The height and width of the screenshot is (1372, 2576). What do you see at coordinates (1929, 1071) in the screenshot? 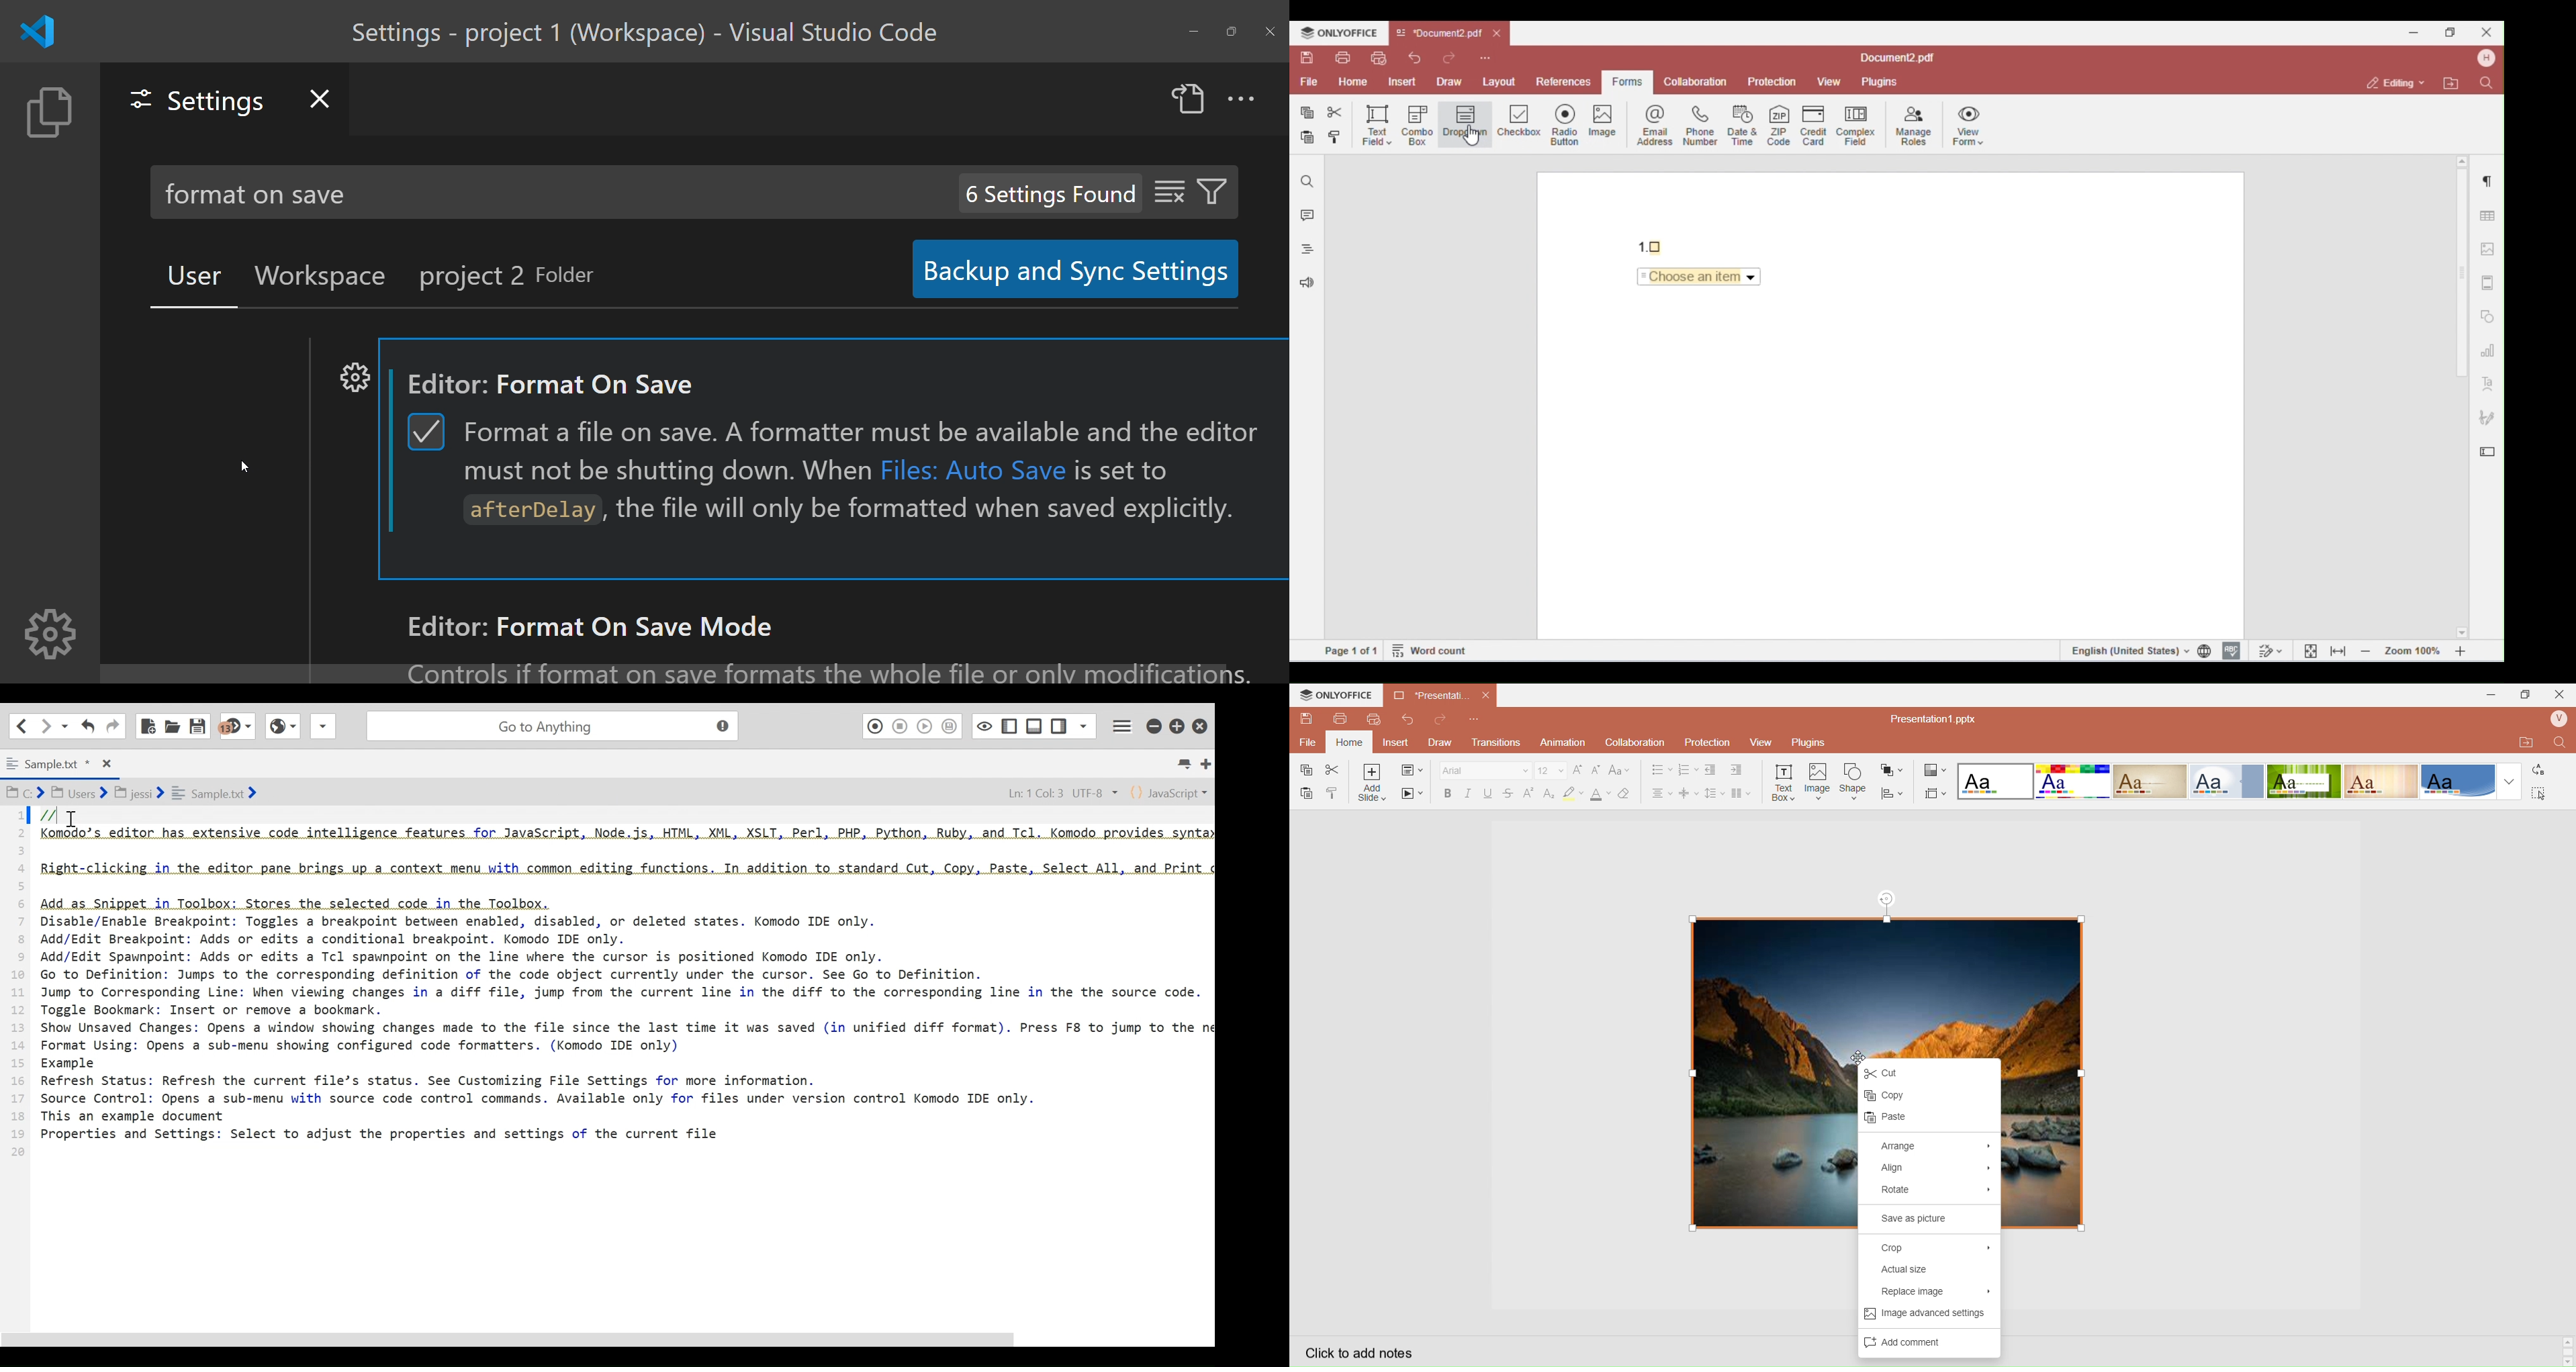
I see `Cut` at bounding box center [1929, 1071].